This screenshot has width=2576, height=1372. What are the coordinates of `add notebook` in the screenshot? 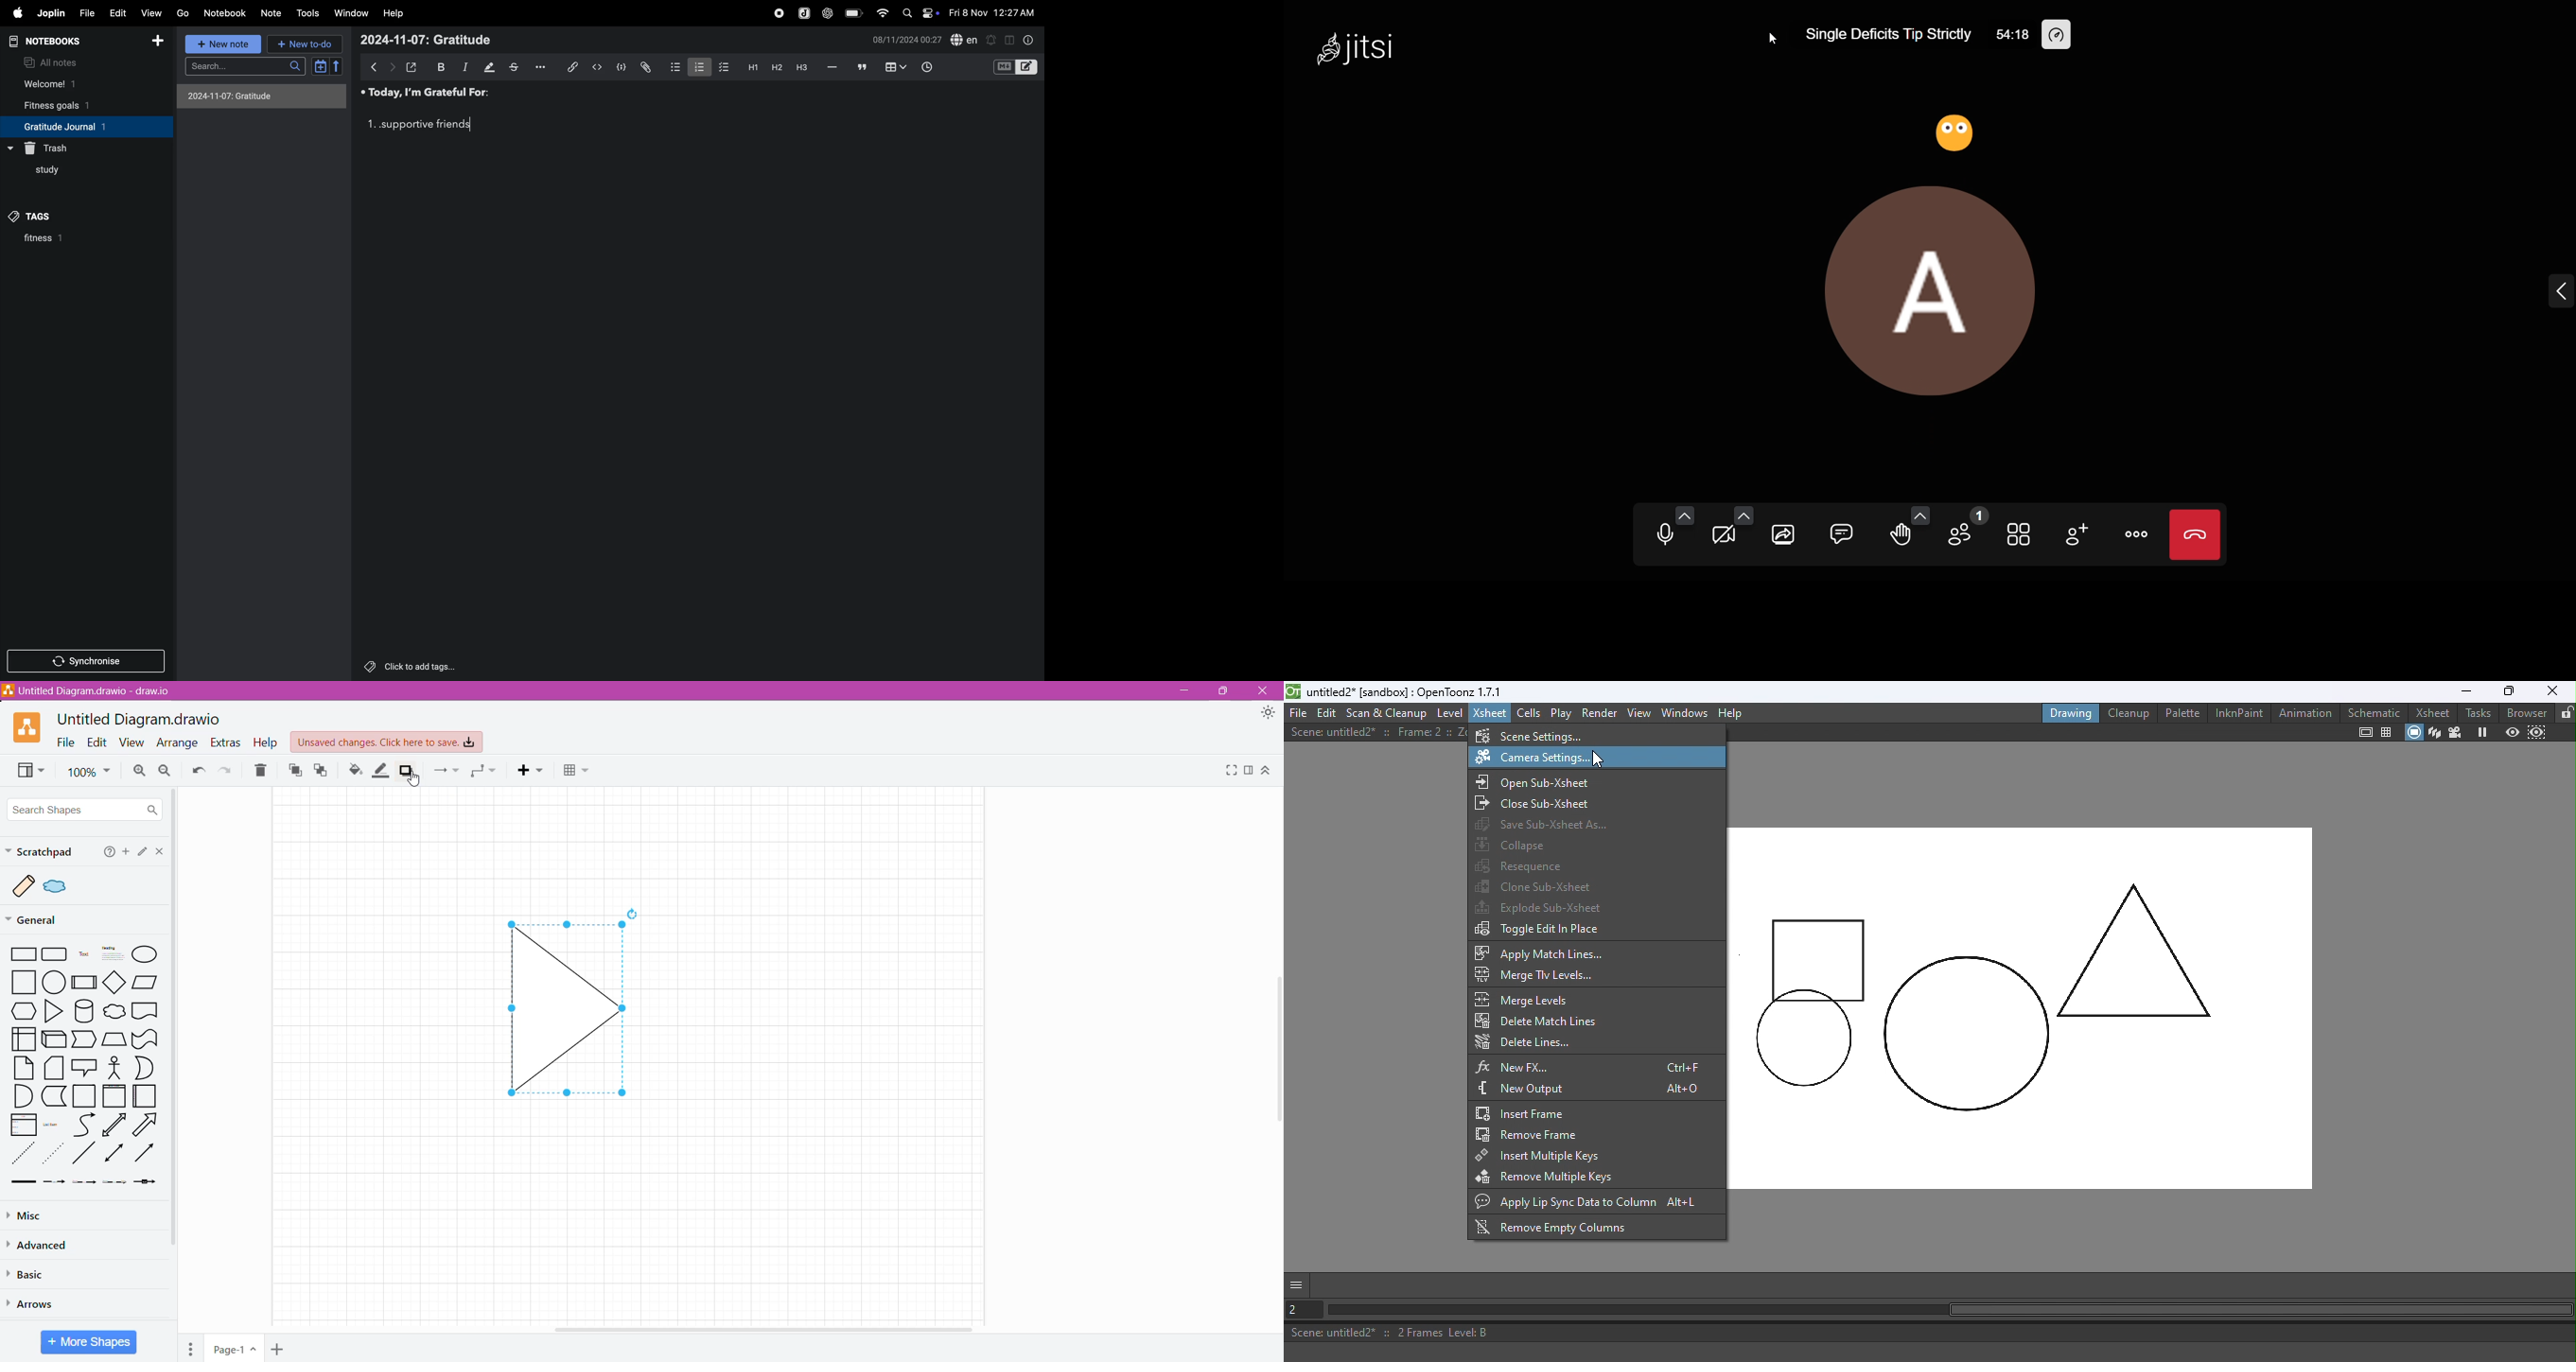 It's located at (154, 41).